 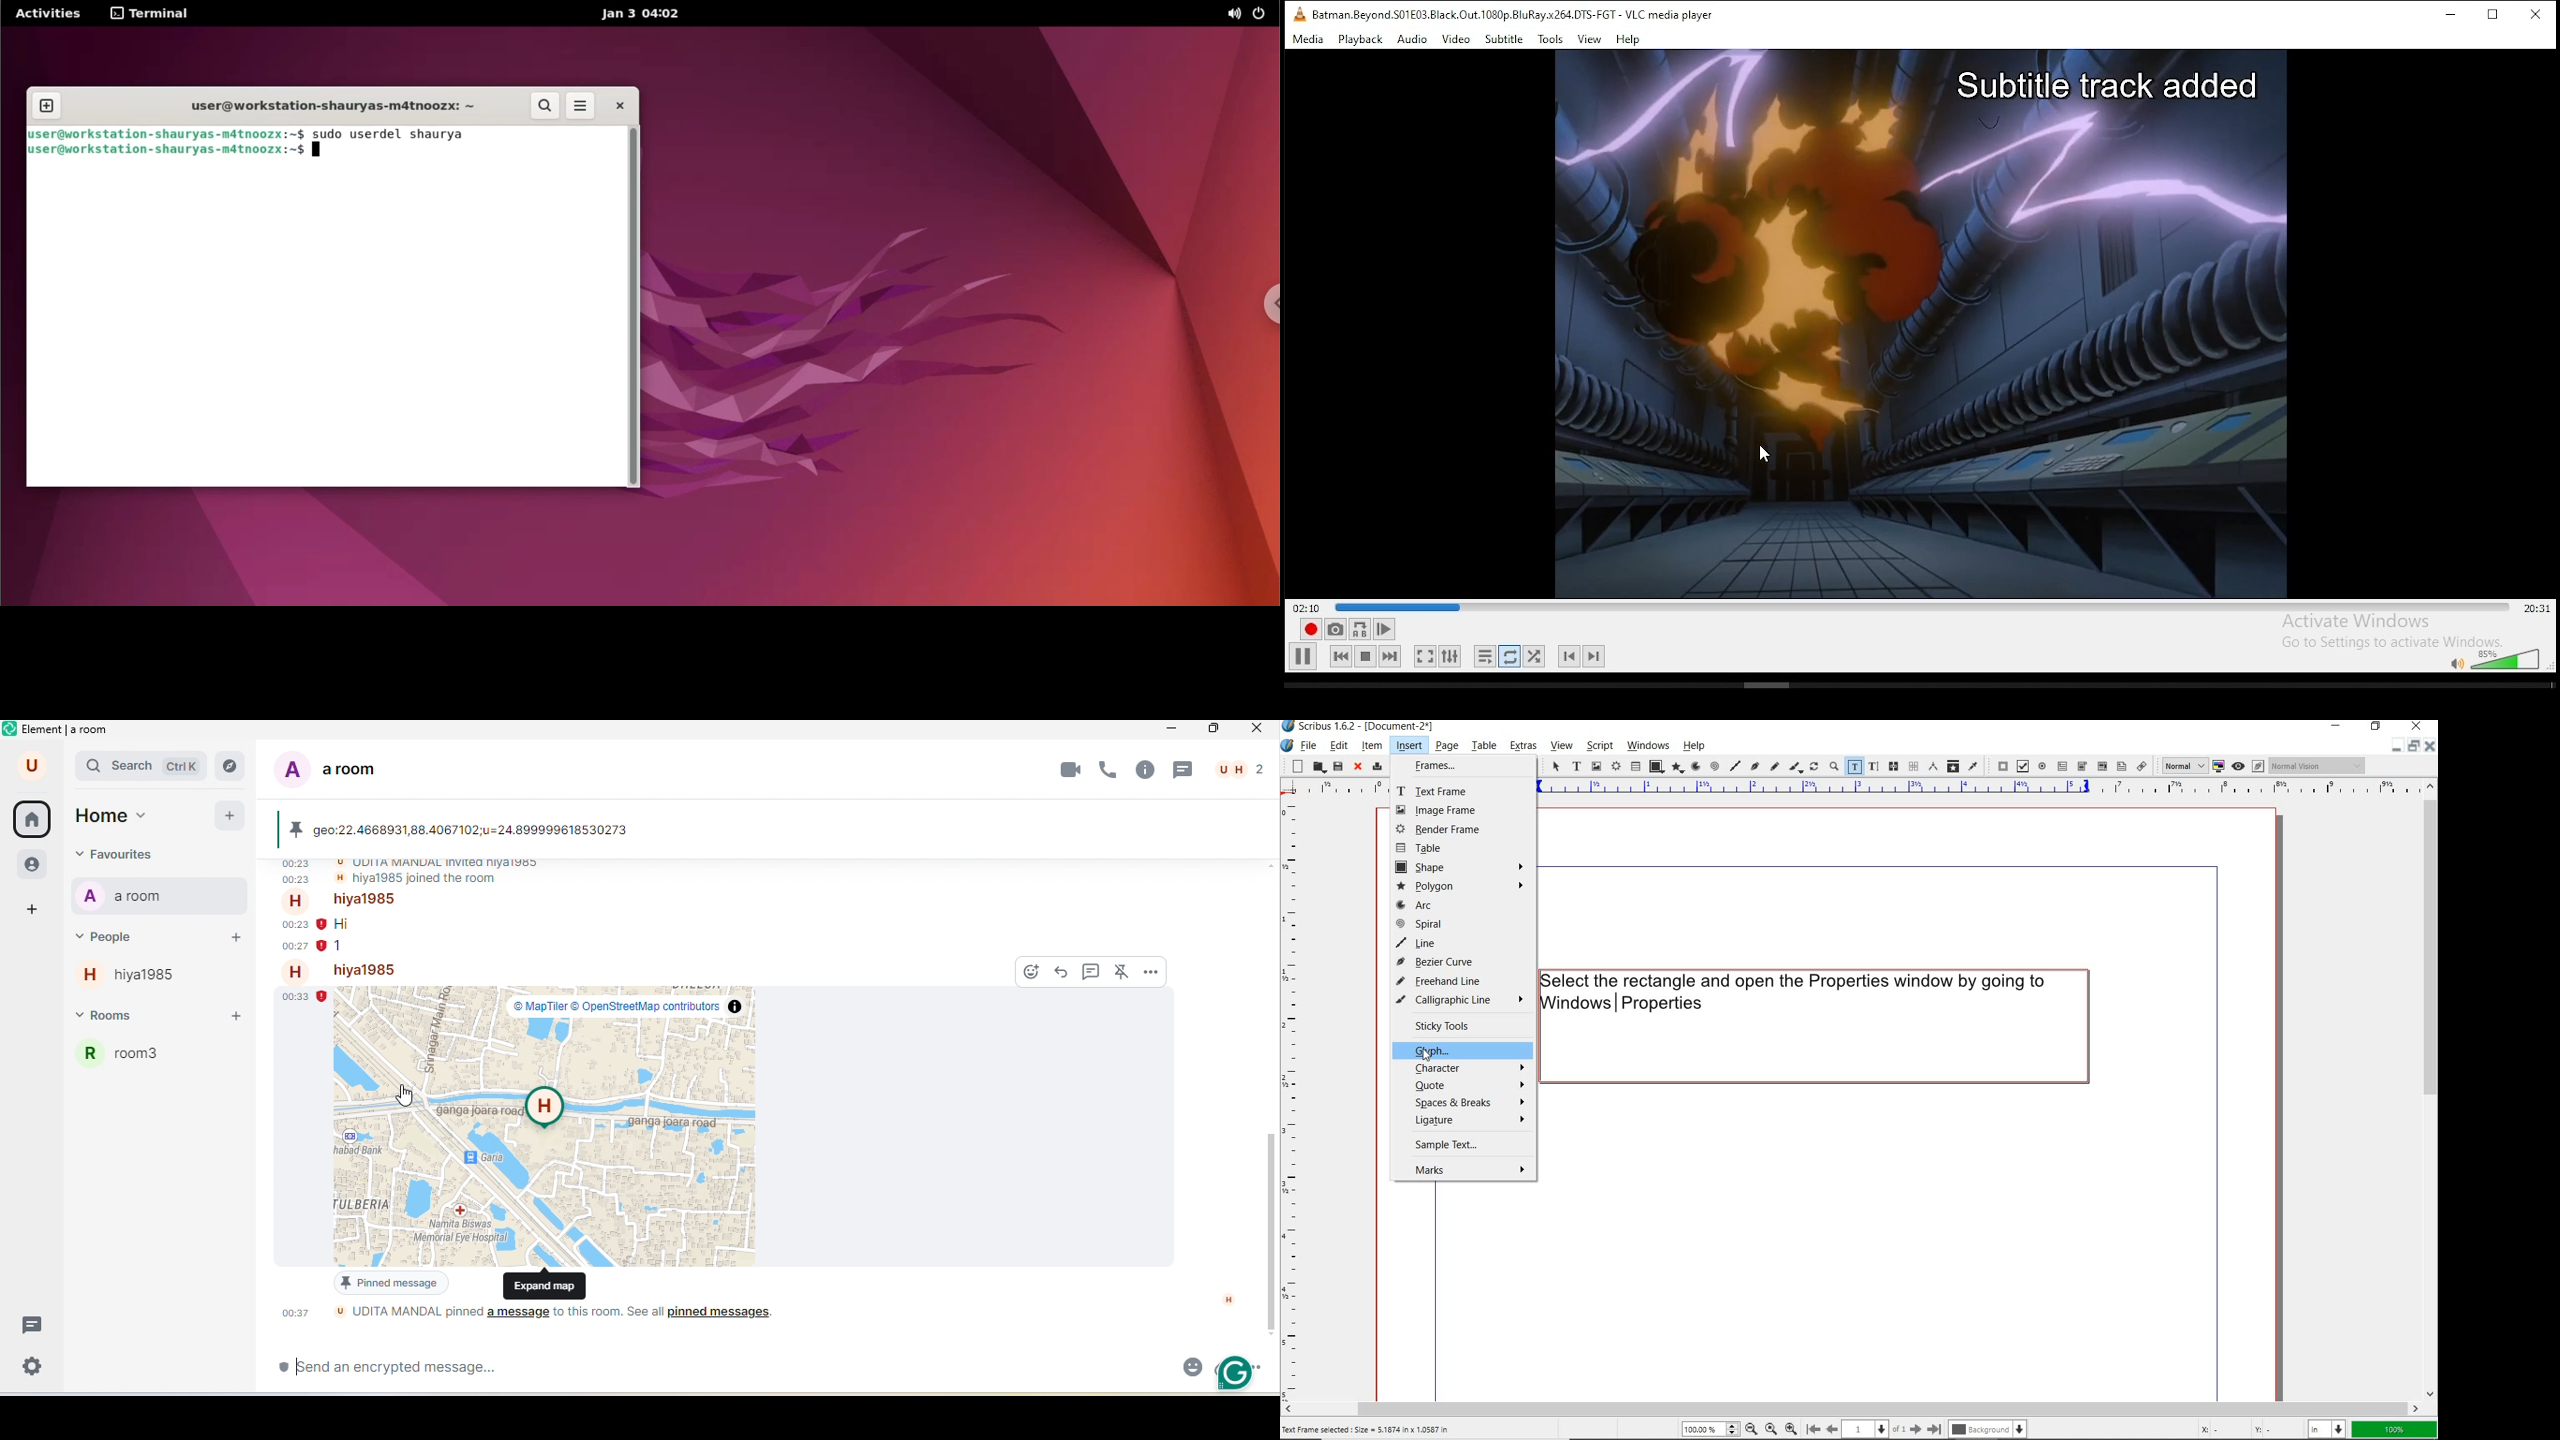 I want to click on pdf combo box, so click(x=2083, y=766).